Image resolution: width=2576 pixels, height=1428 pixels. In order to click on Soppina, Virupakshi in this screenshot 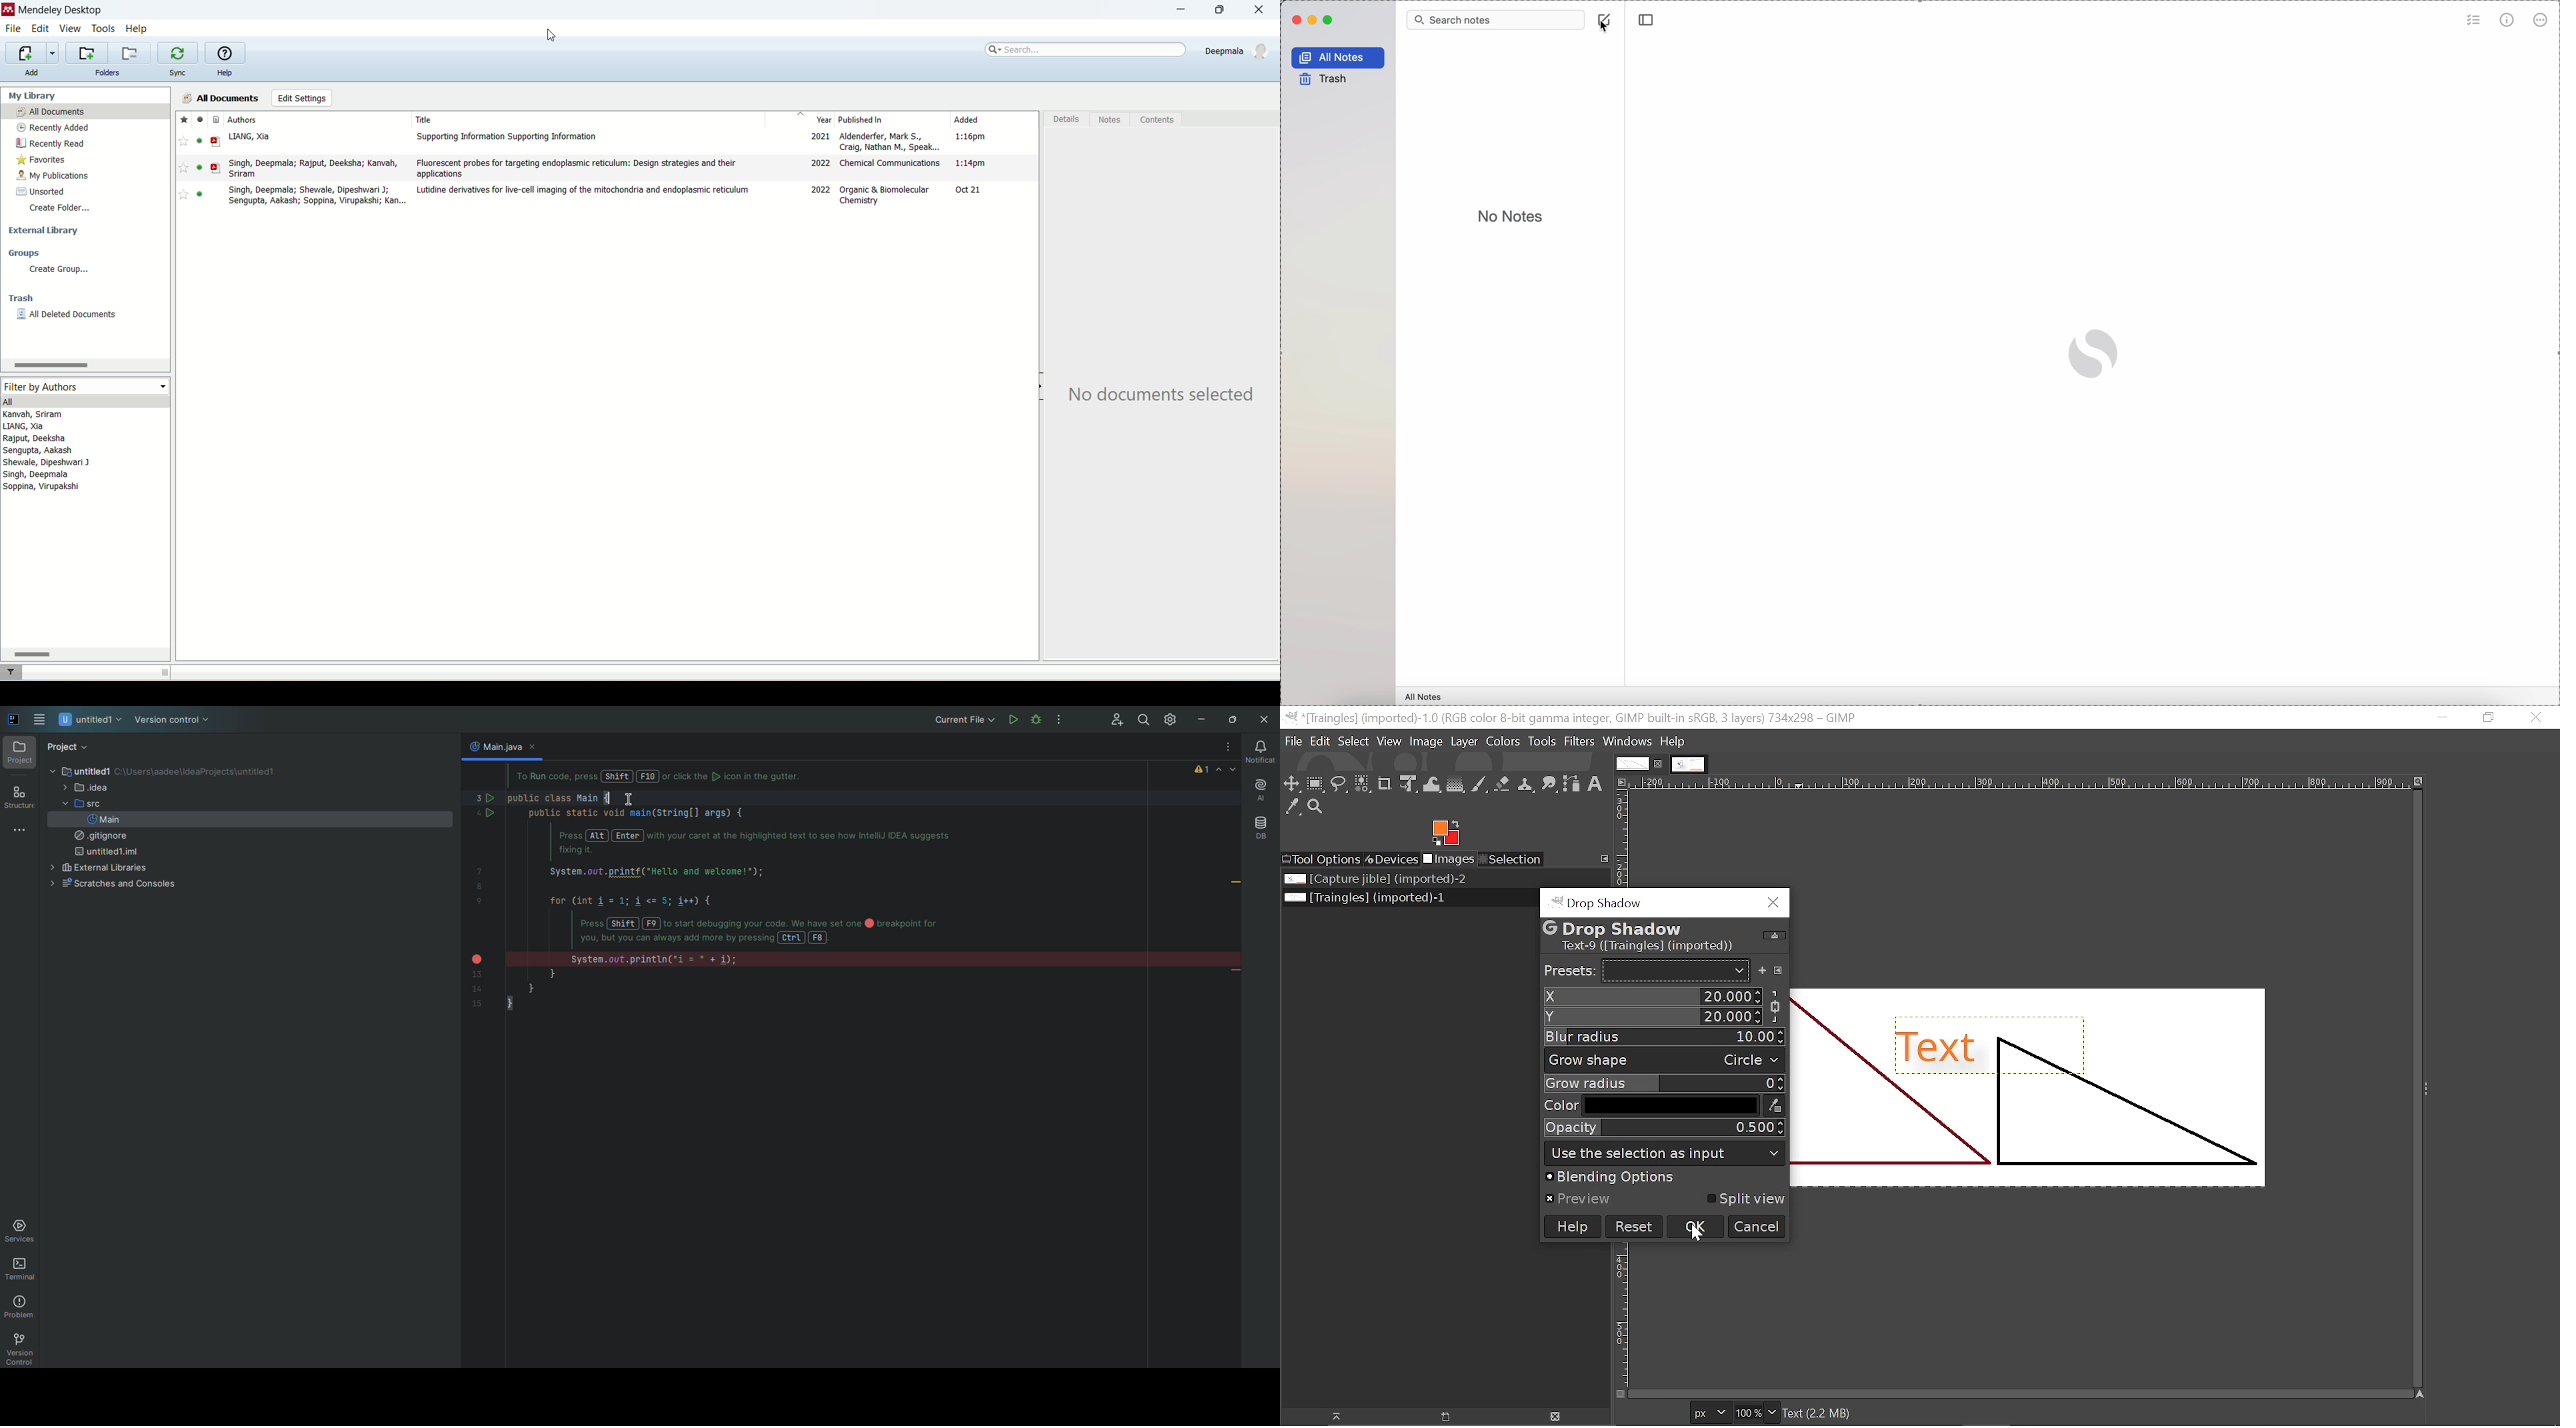, I will do `click(41, 487)`.